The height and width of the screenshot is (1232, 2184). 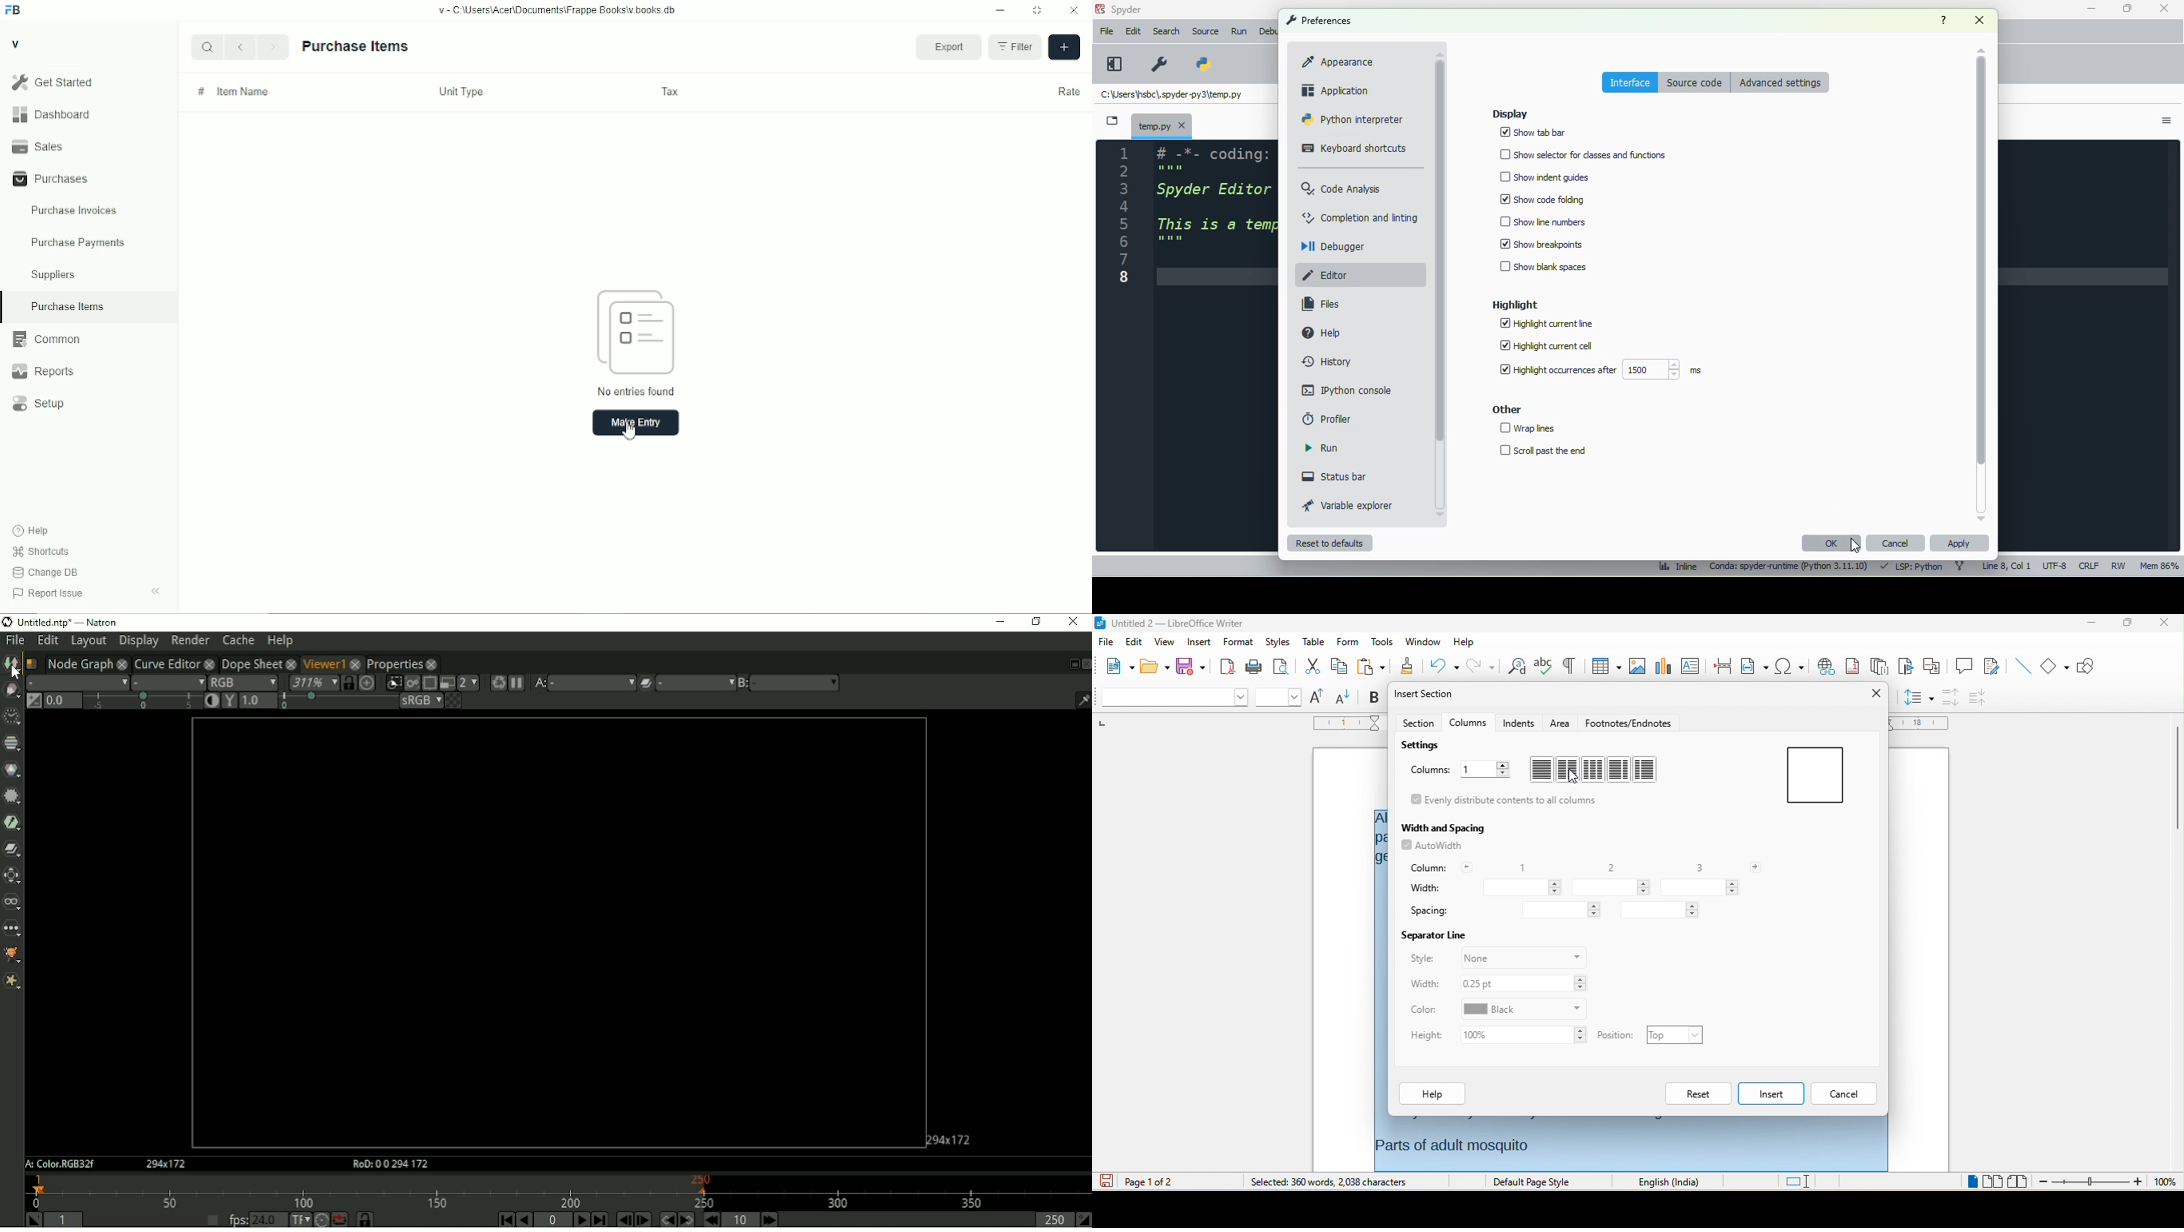 I want to click on RGB, so click(x=243, y=681).